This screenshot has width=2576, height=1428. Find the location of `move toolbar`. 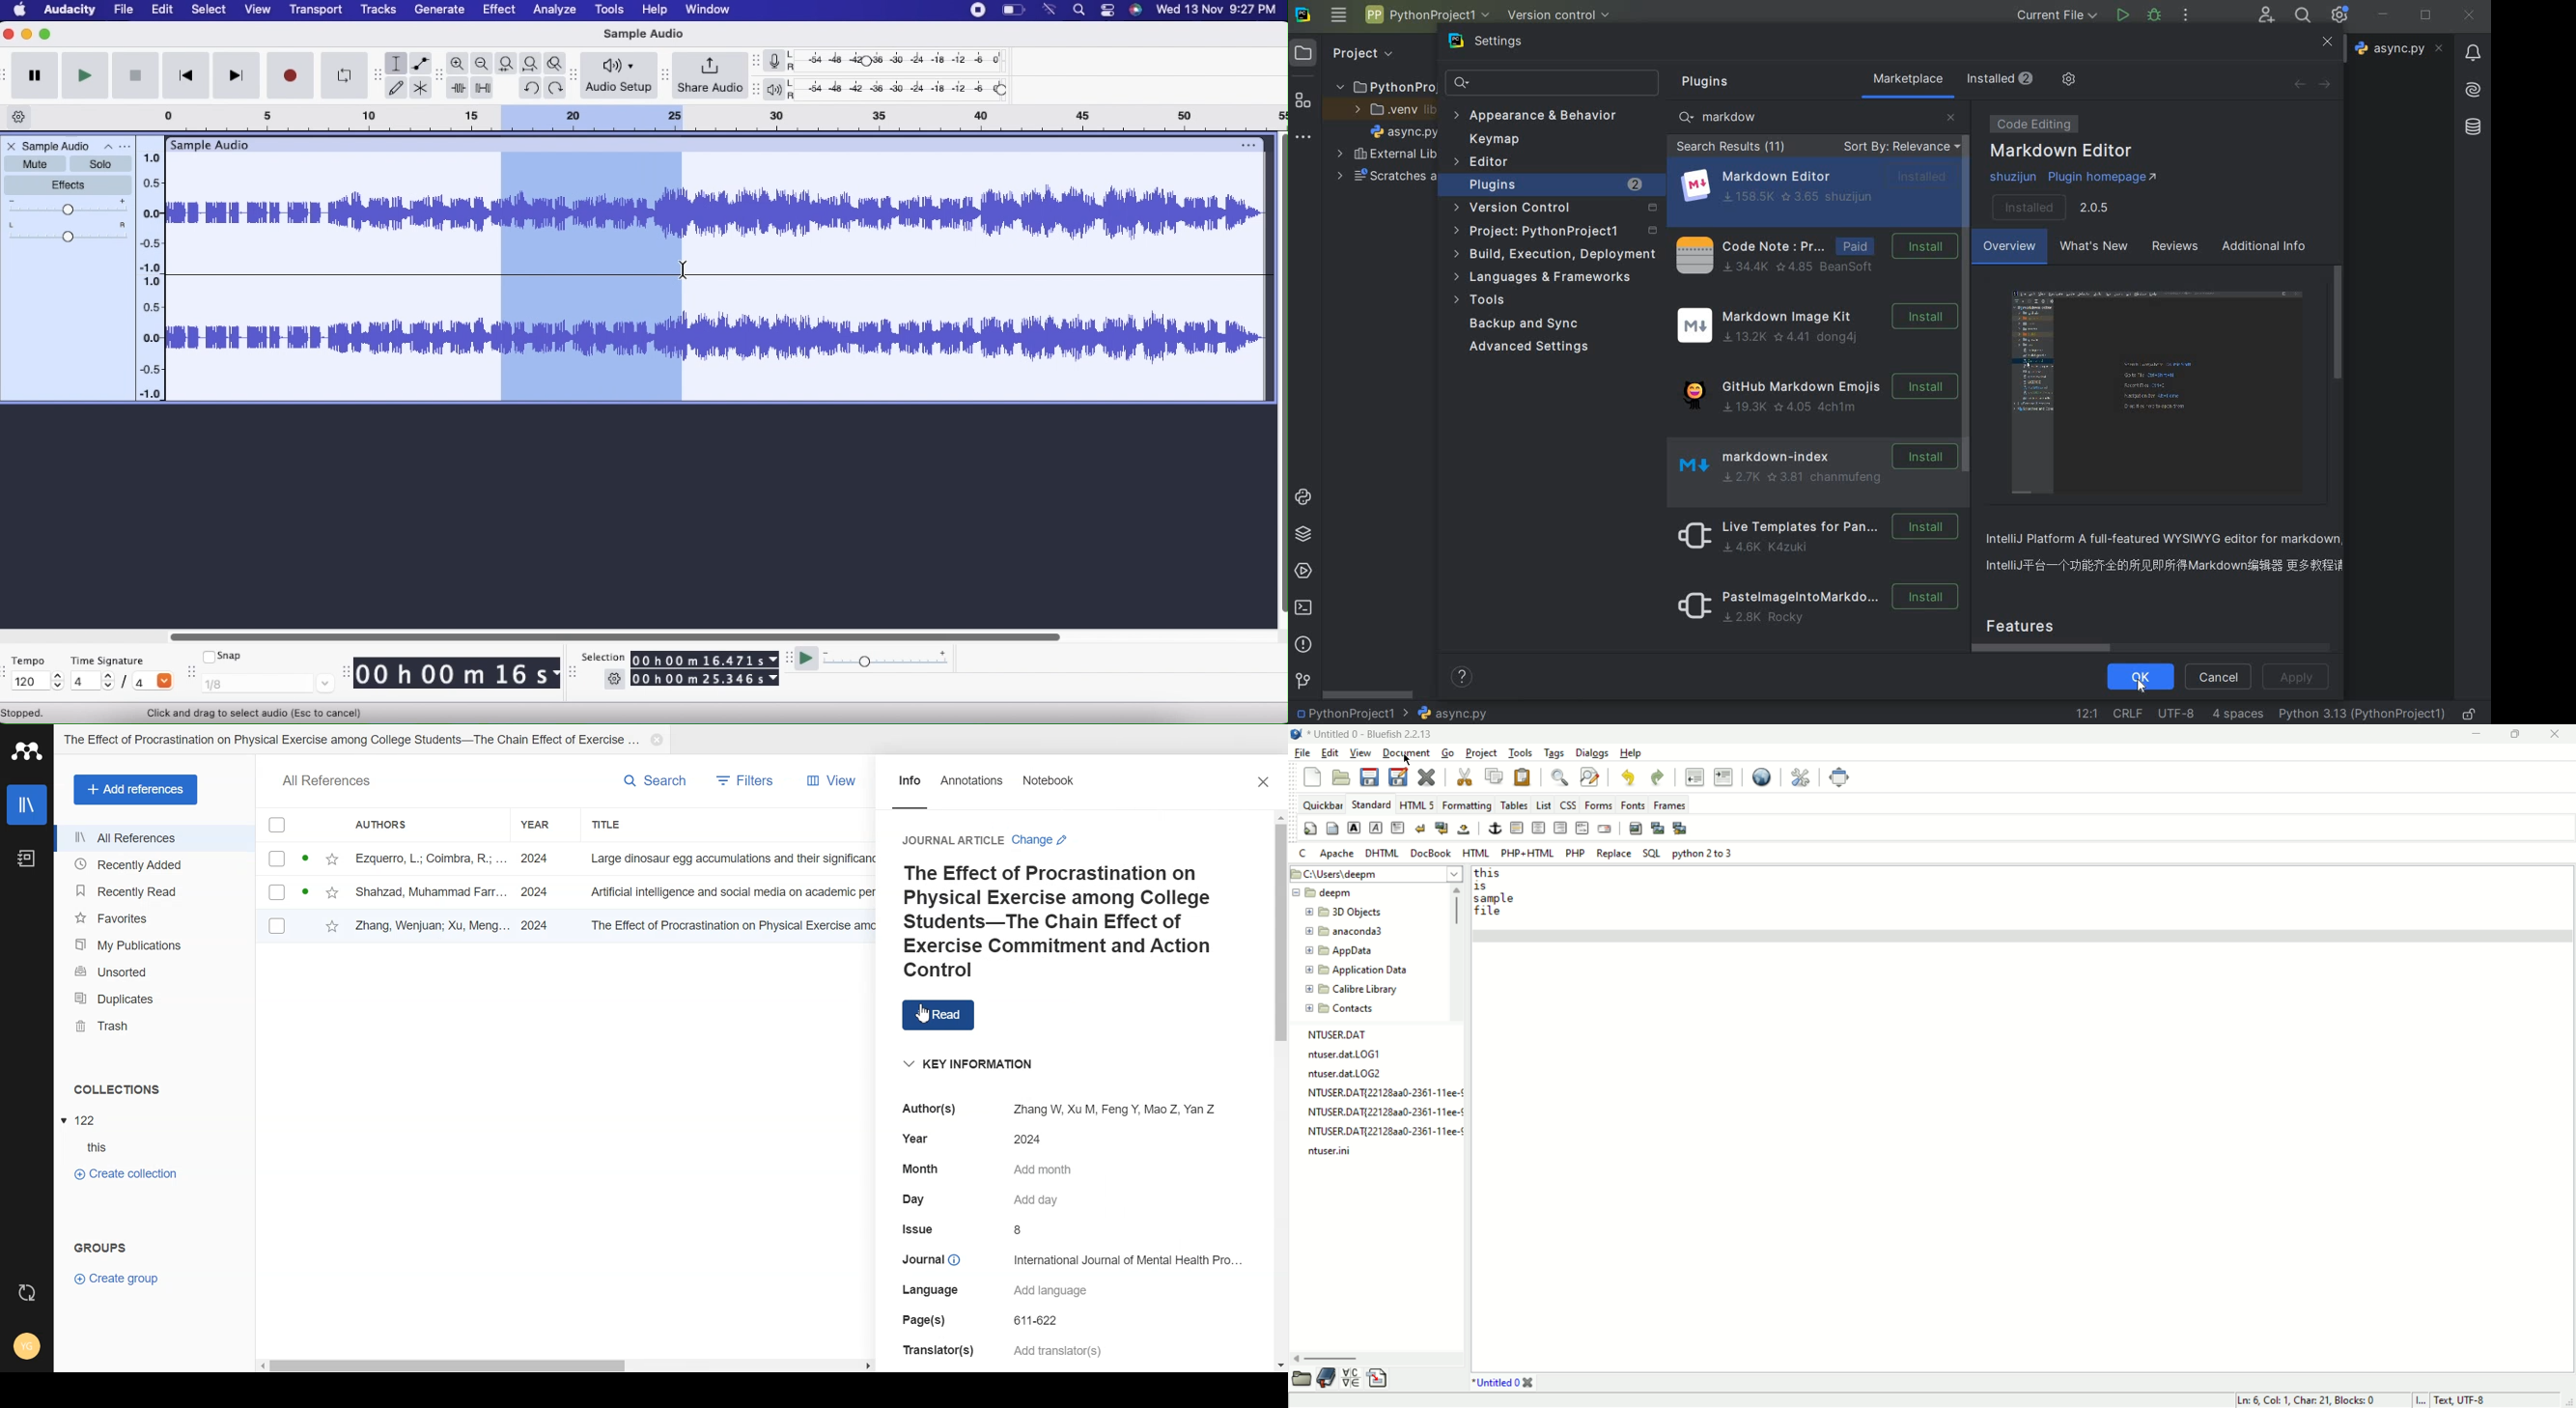

move toolbar is located at coordinates (347, 672).